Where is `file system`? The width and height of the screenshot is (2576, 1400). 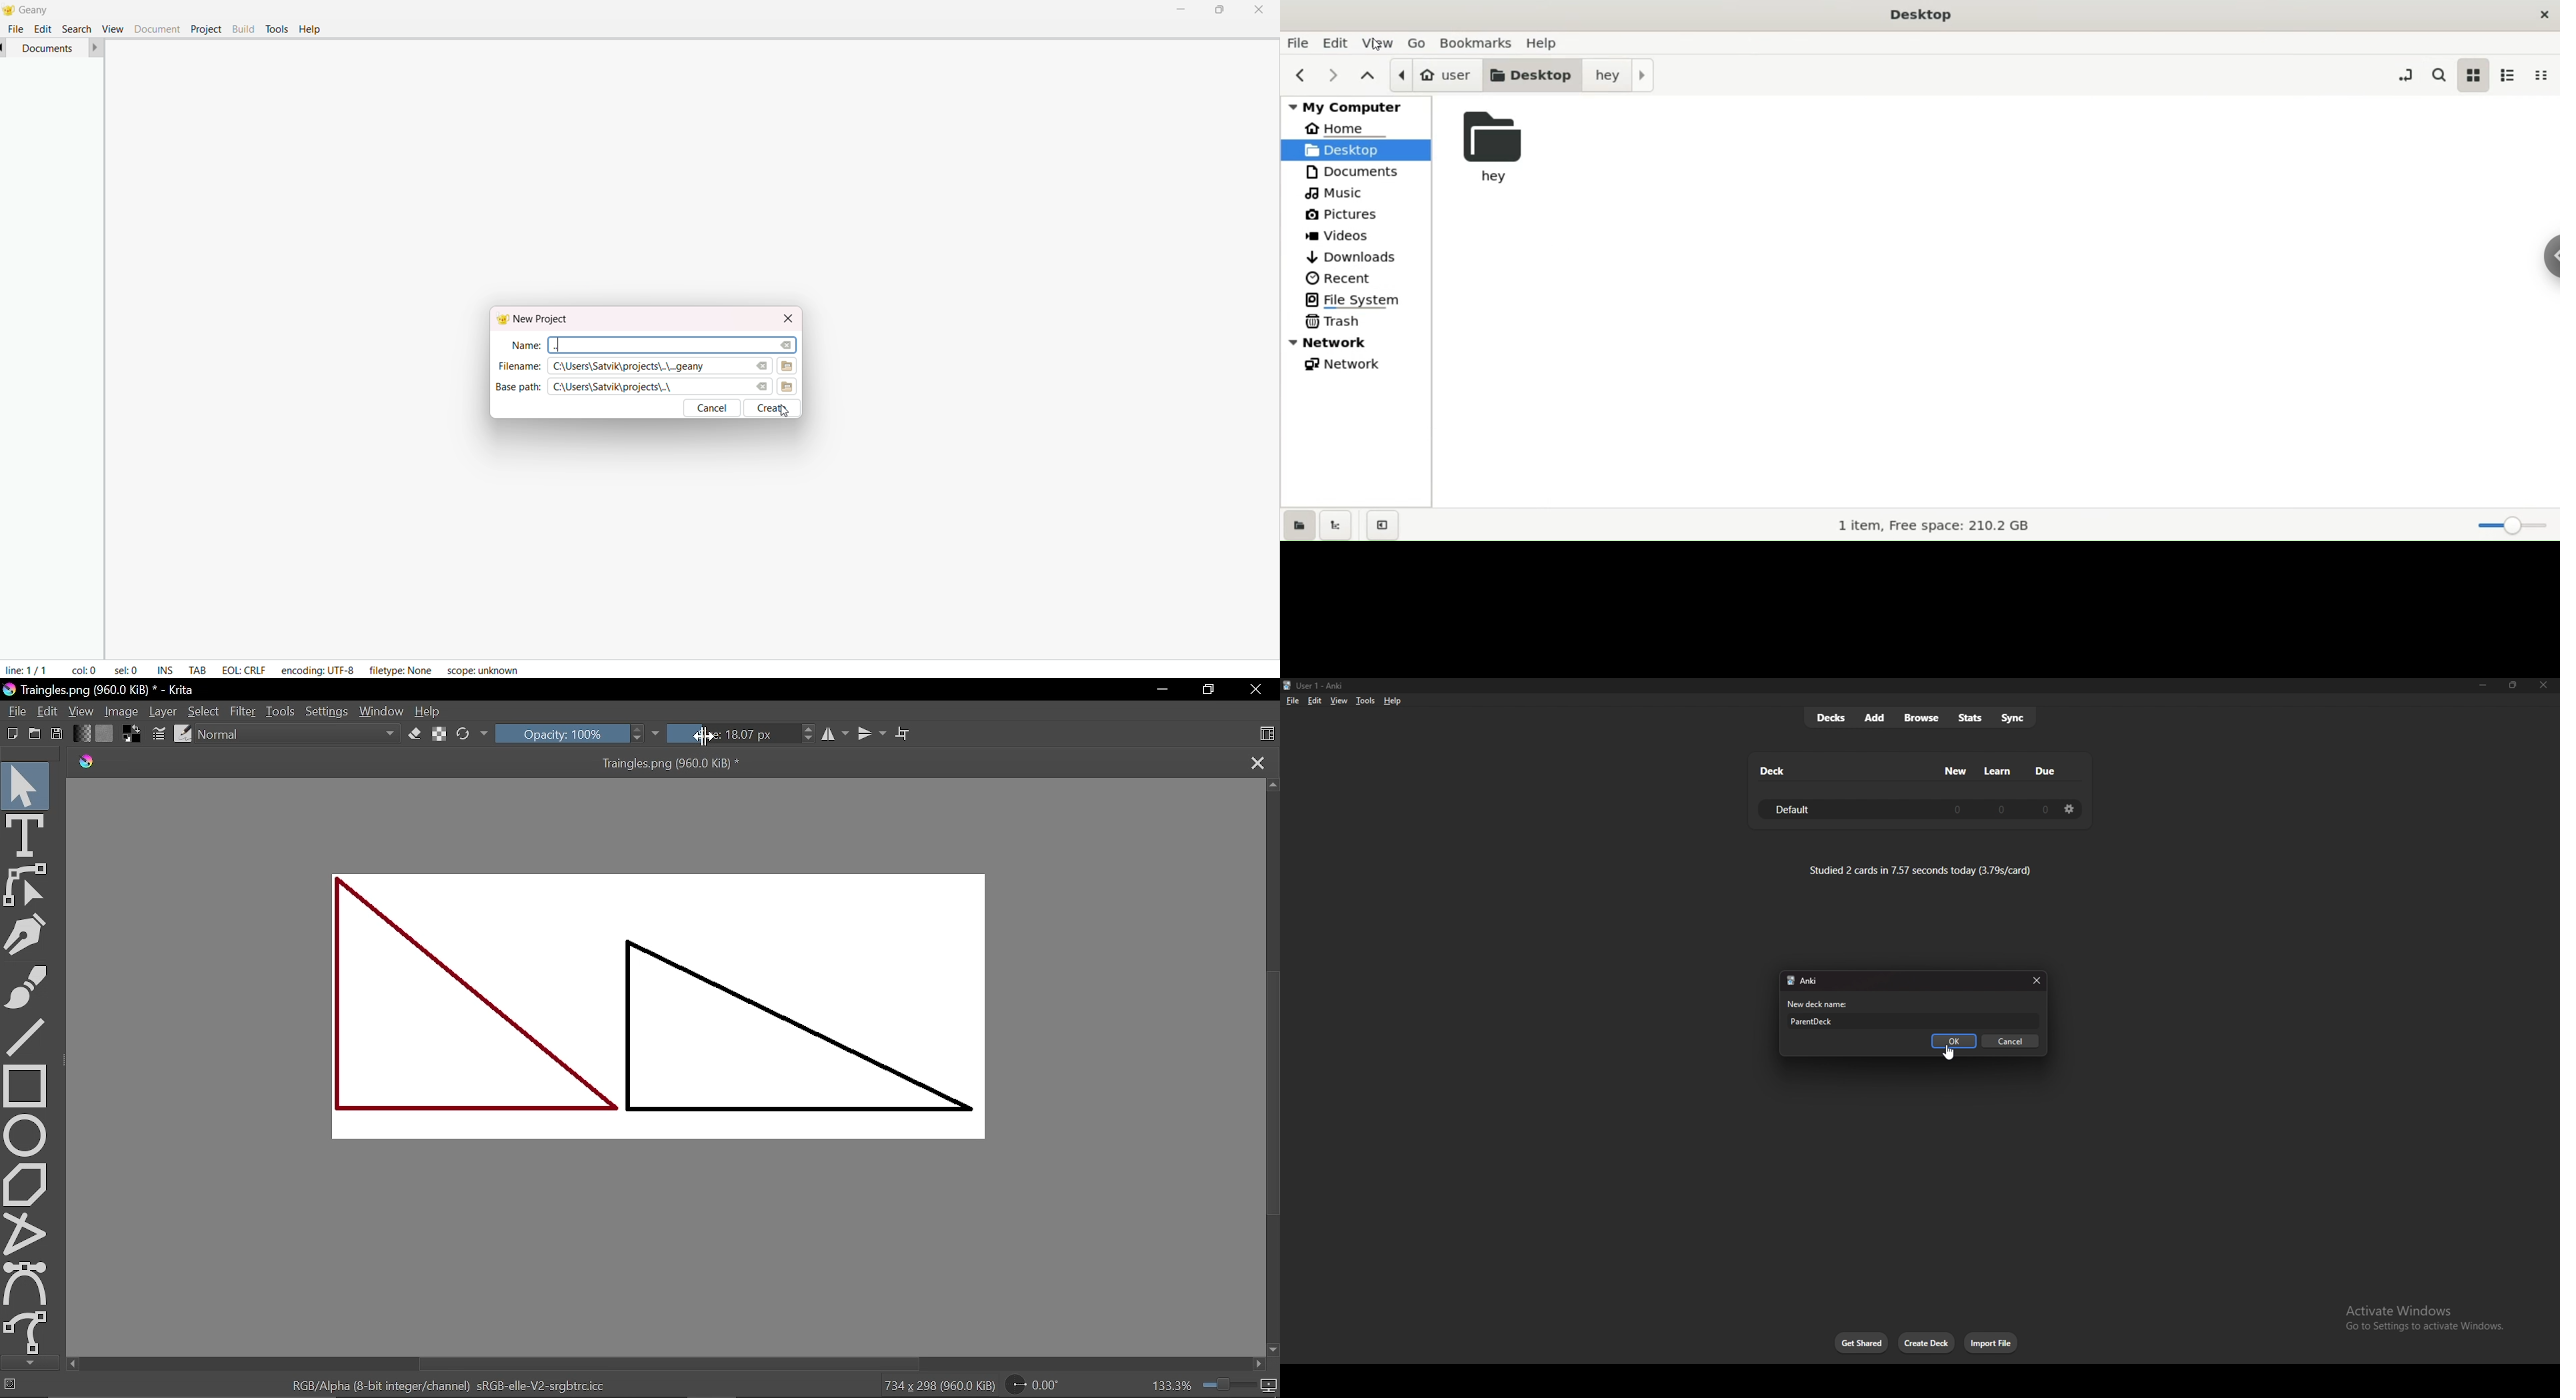
file system is located at coordinates (1365, 299).